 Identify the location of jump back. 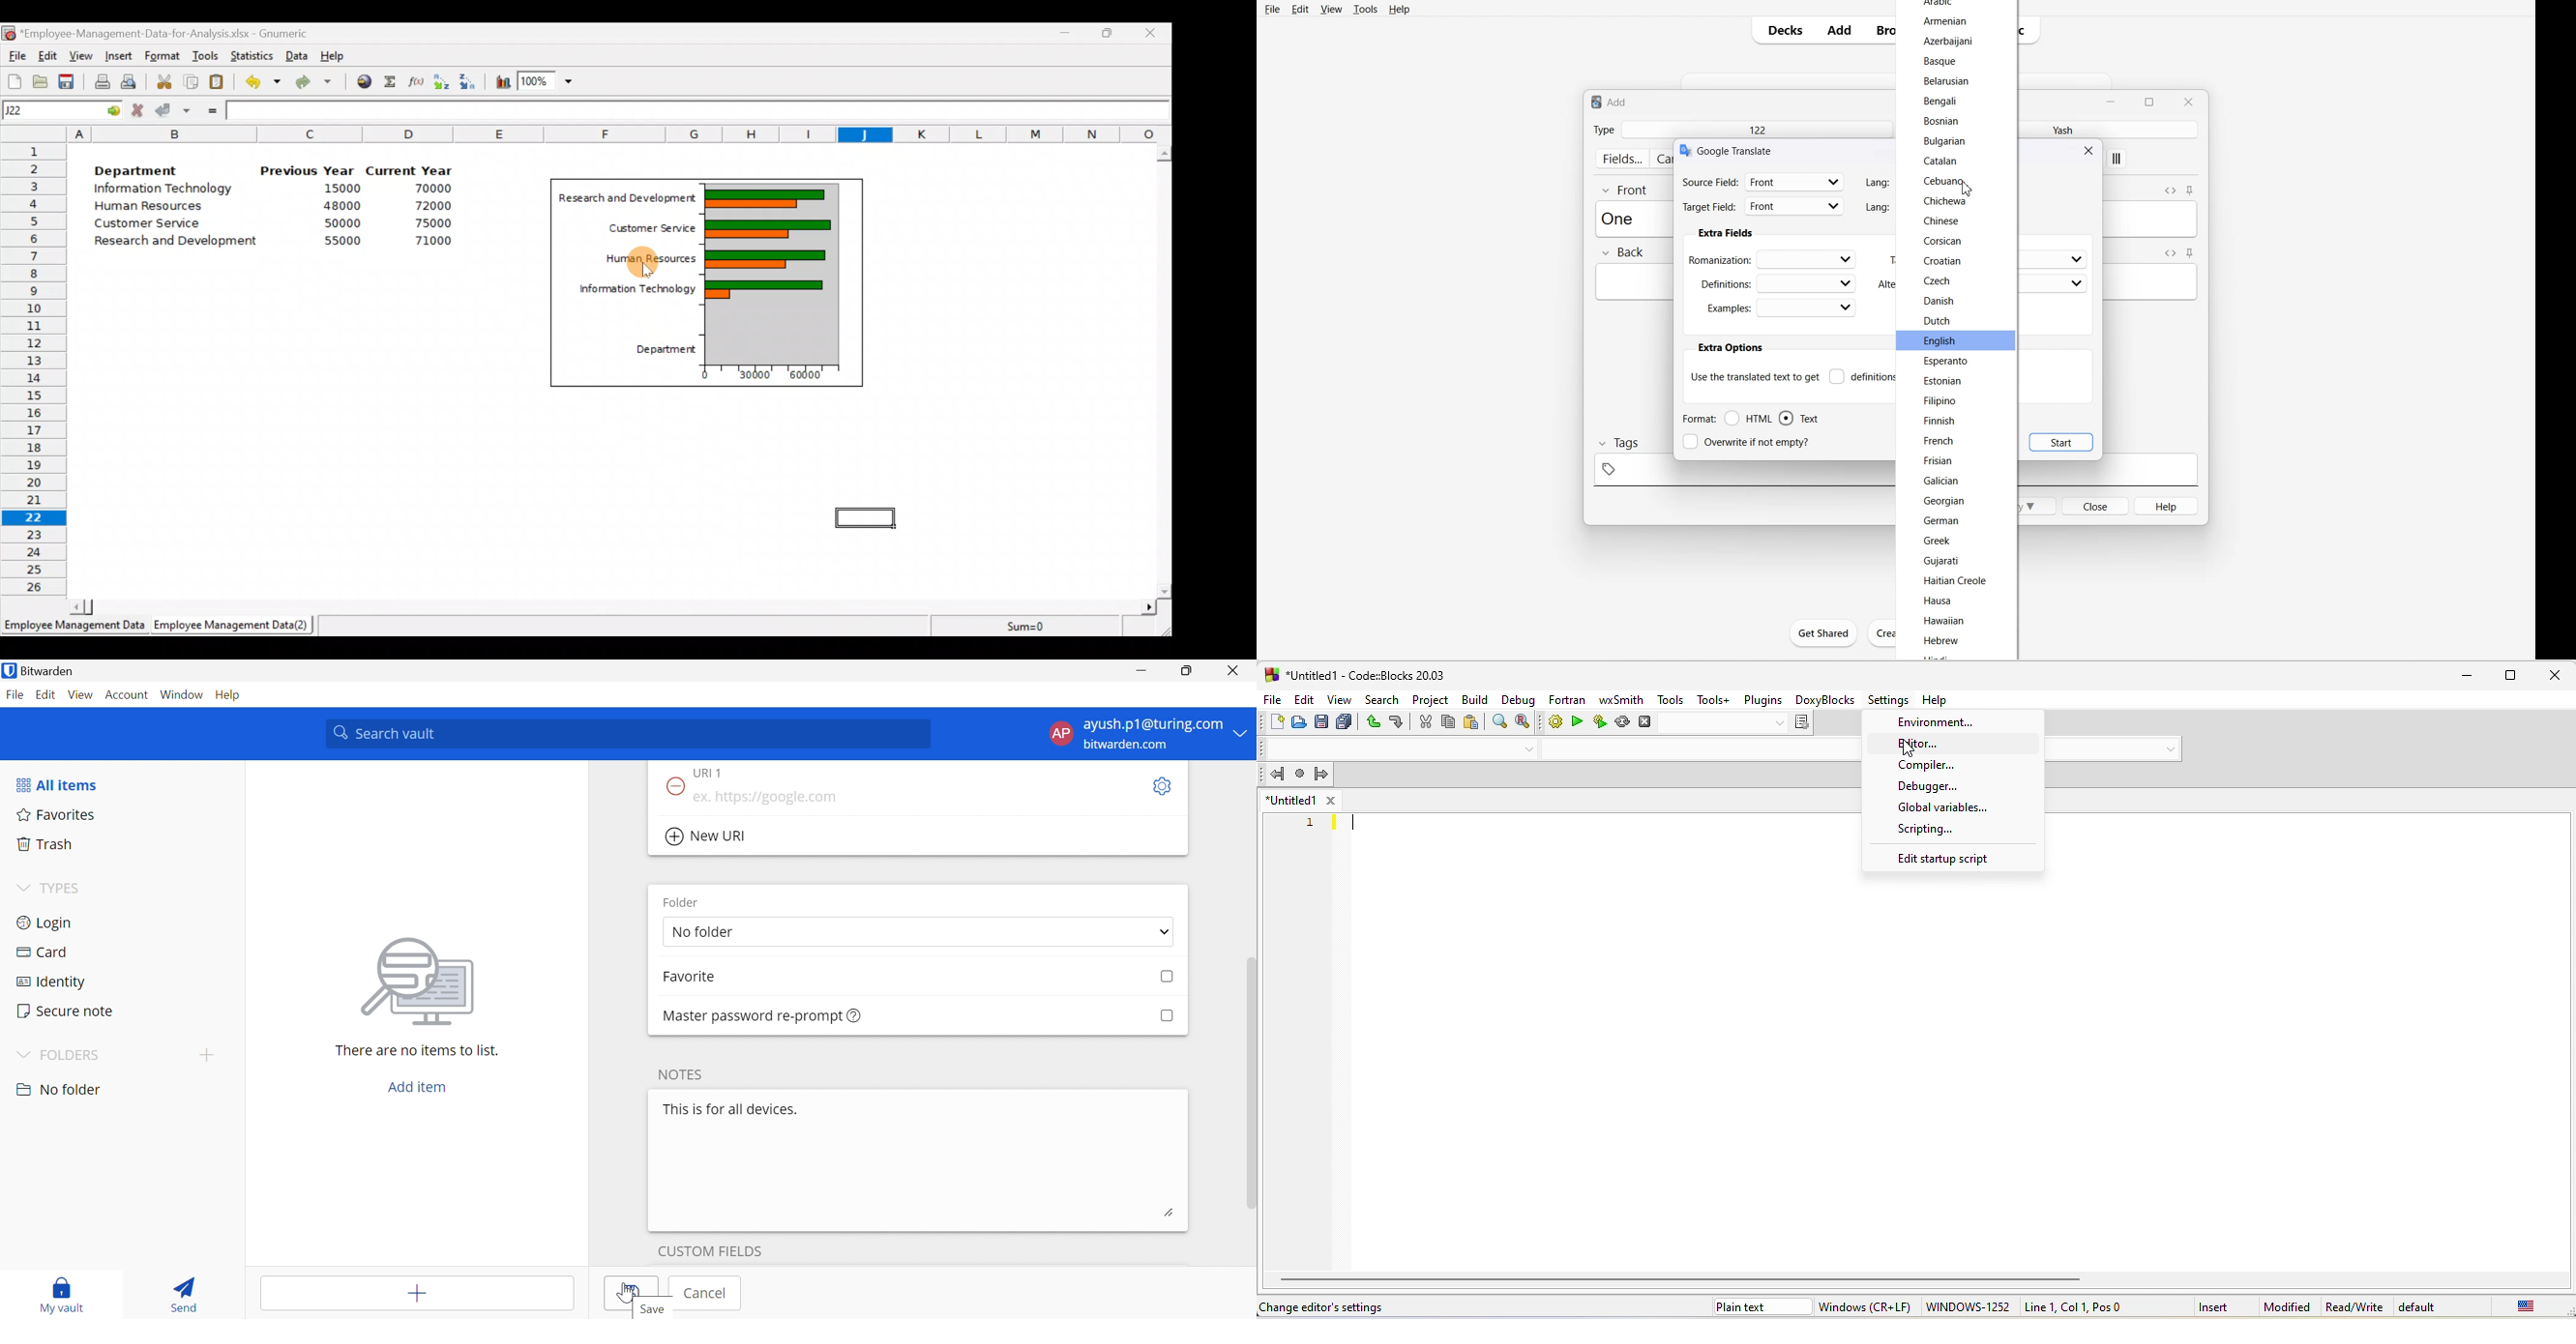
(1276, 774).